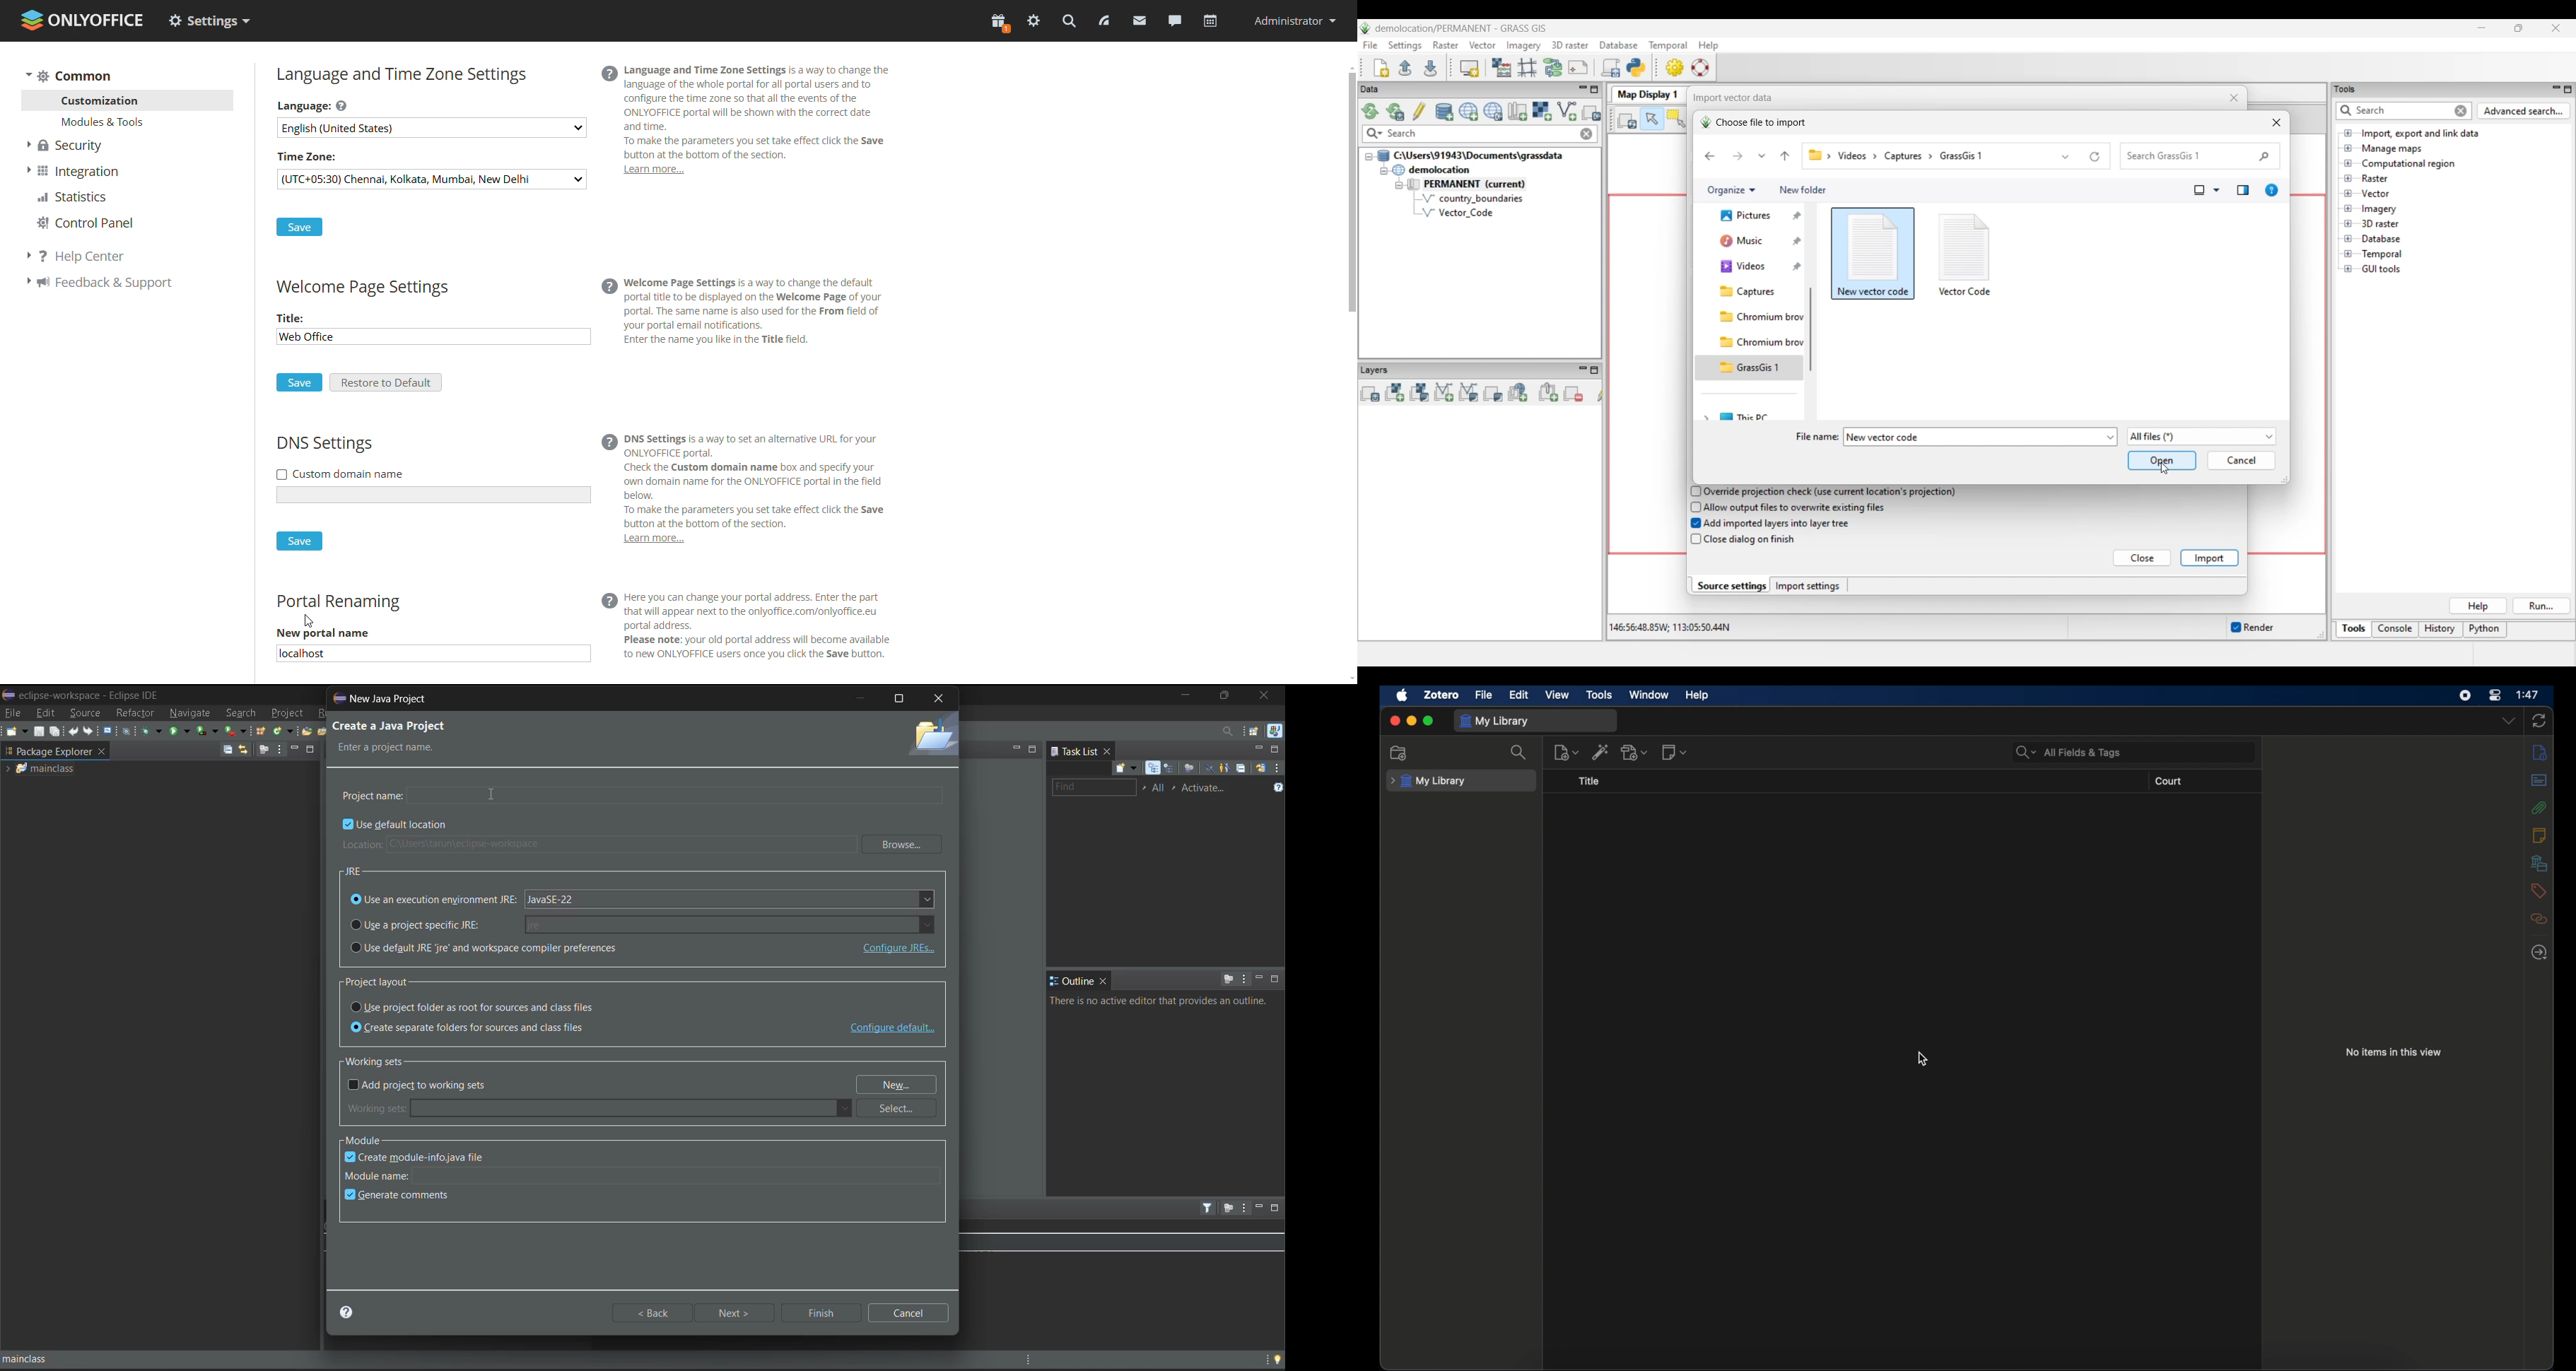  Describe the element at coordinates (651, 542) in the screenshot. I see `learn more` at that location.